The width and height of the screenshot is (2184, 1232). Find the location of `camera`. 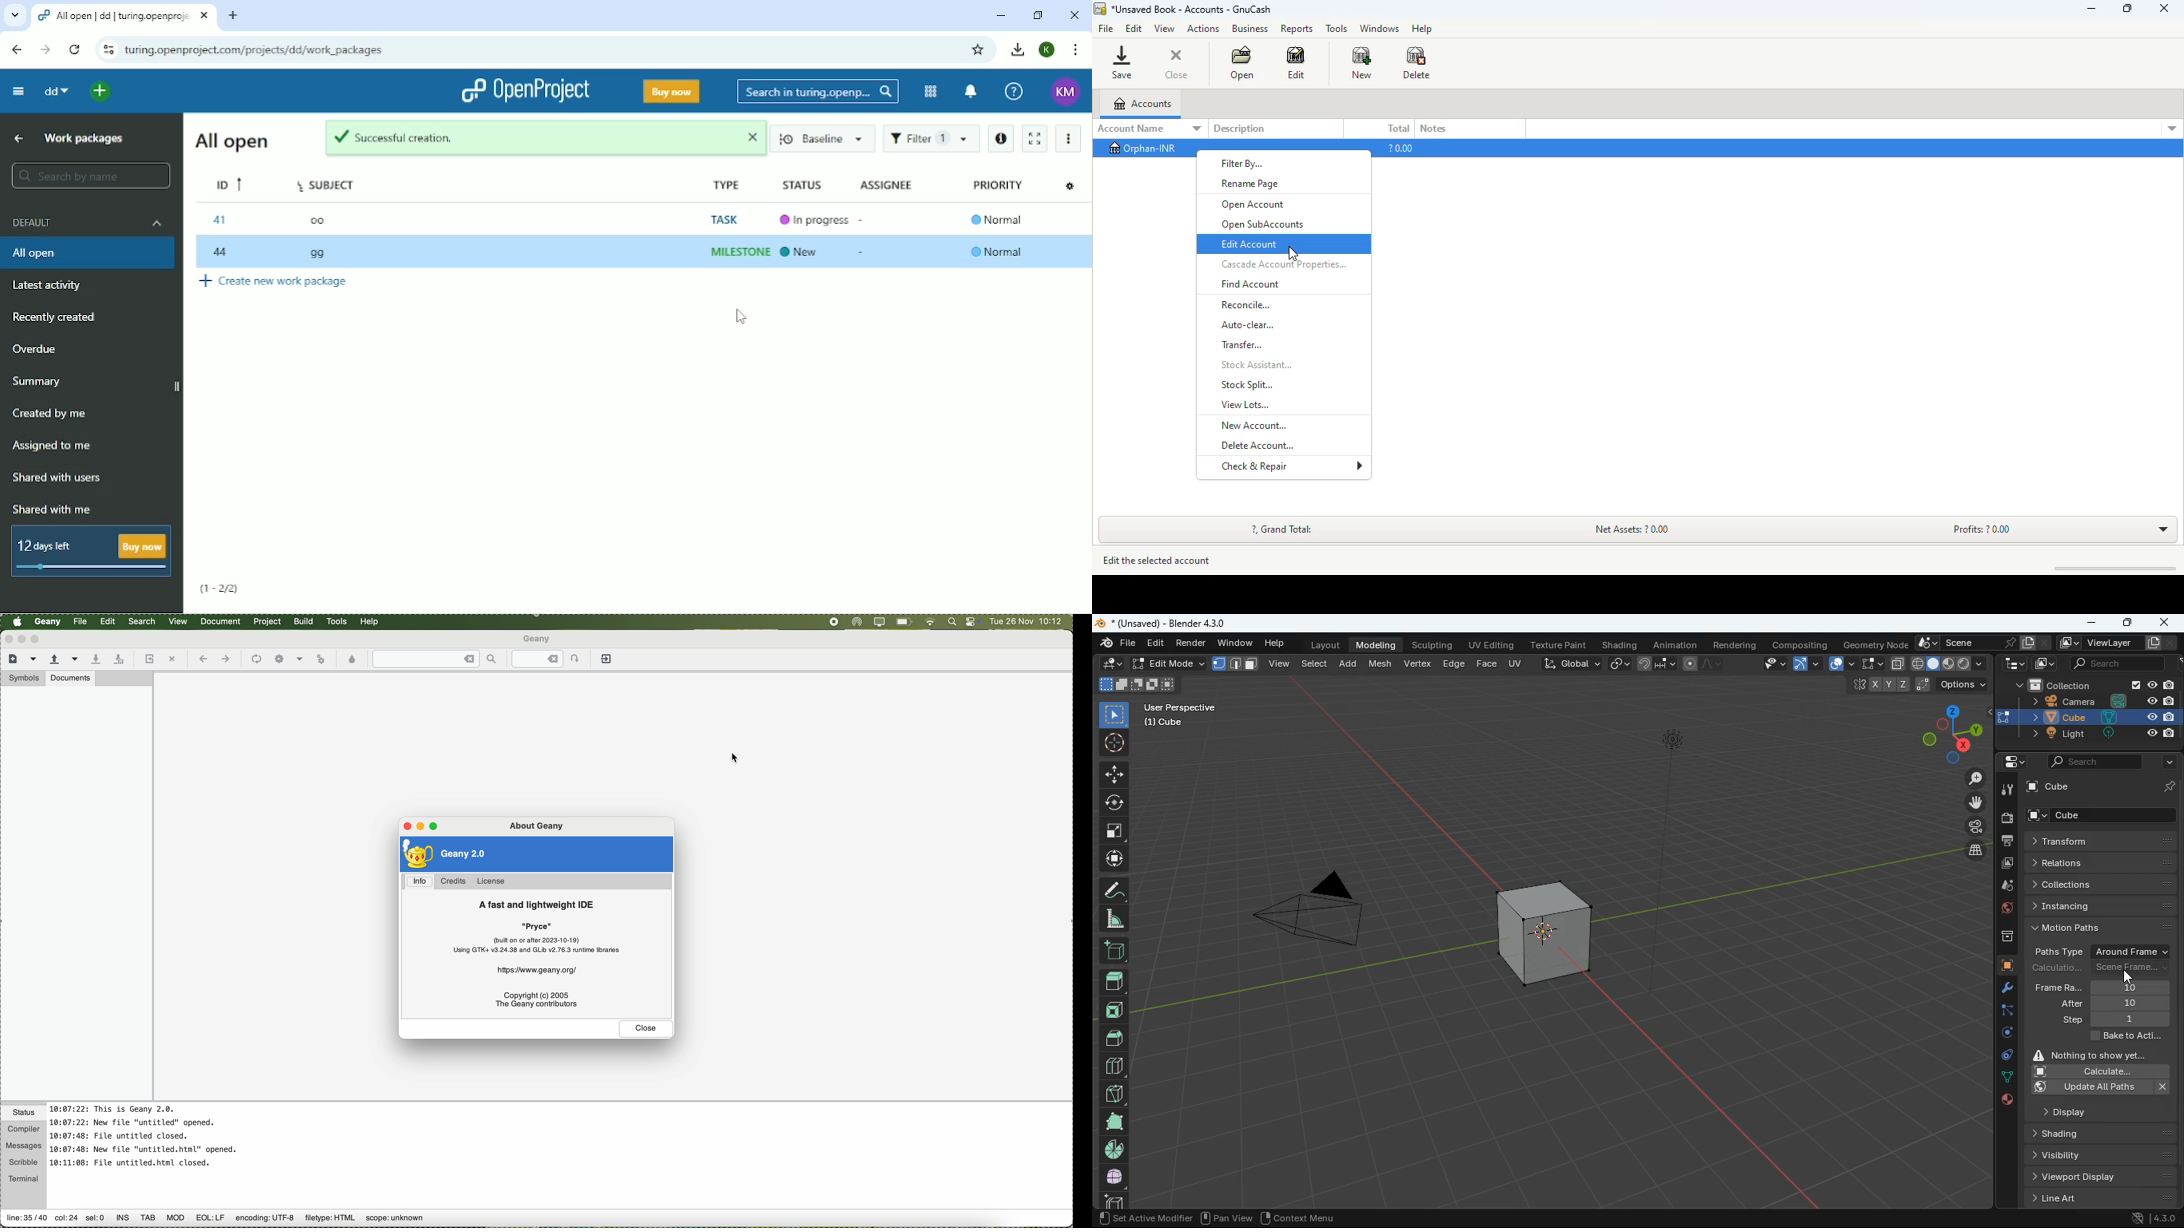

camera is located at coordinates (2096, 701).